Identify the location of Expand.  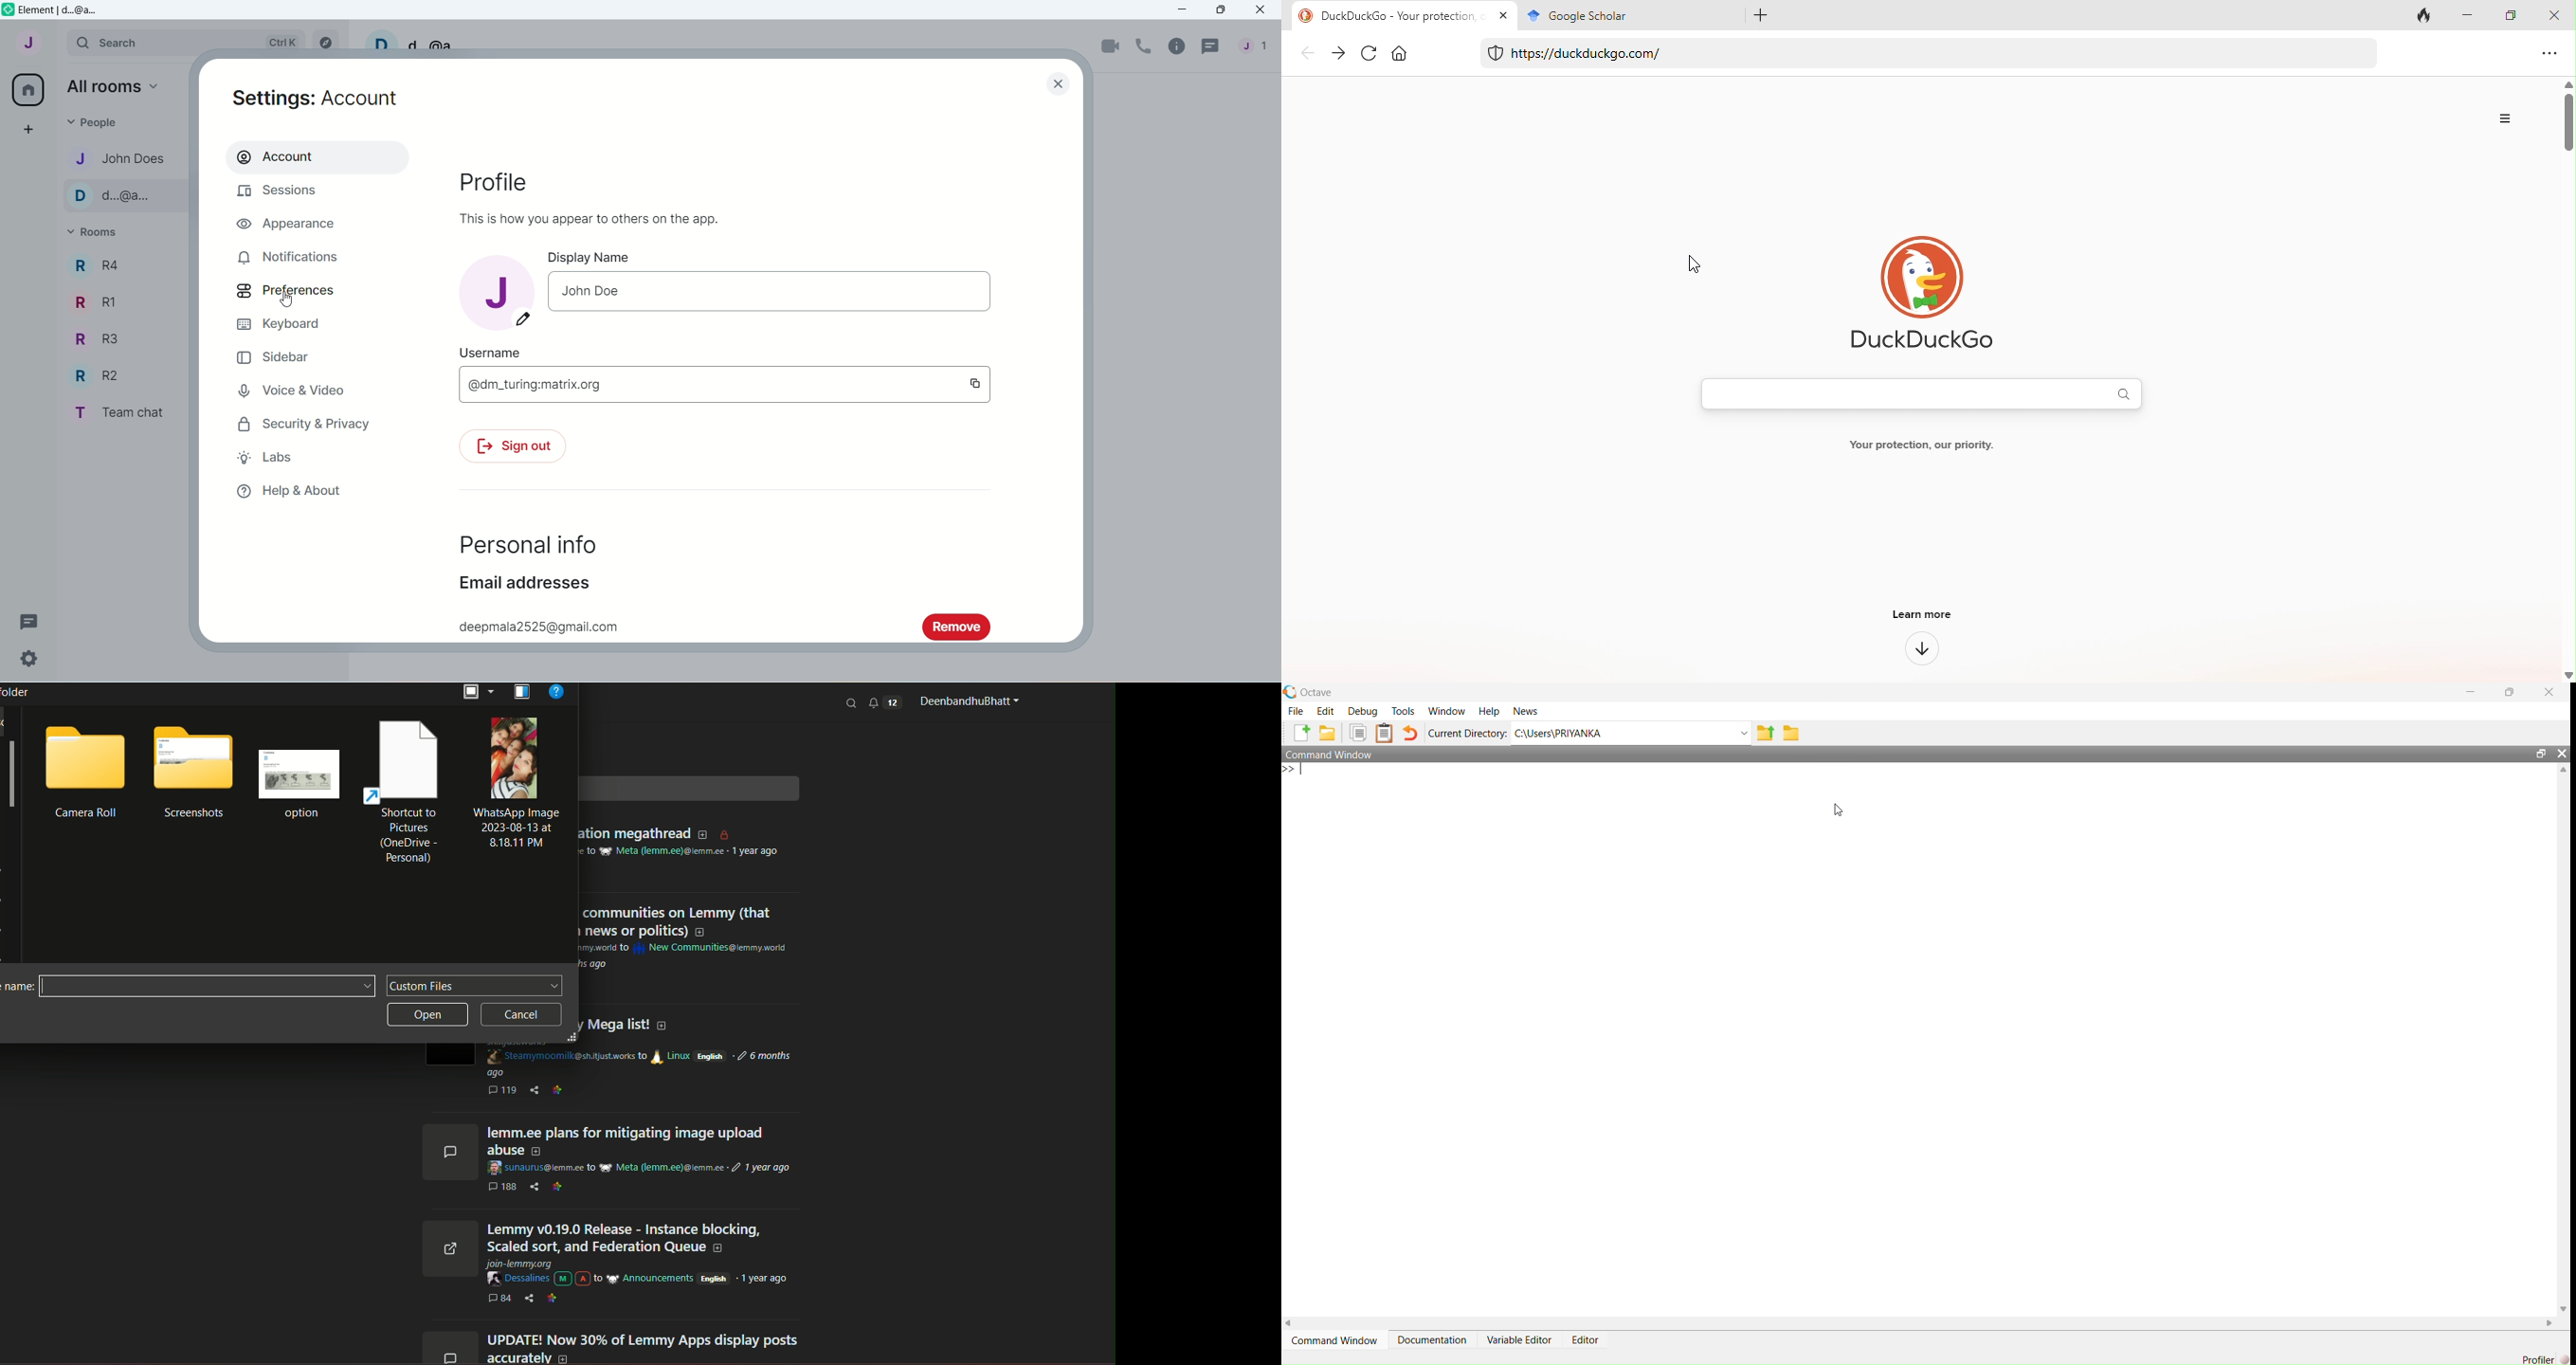
(57, 41).